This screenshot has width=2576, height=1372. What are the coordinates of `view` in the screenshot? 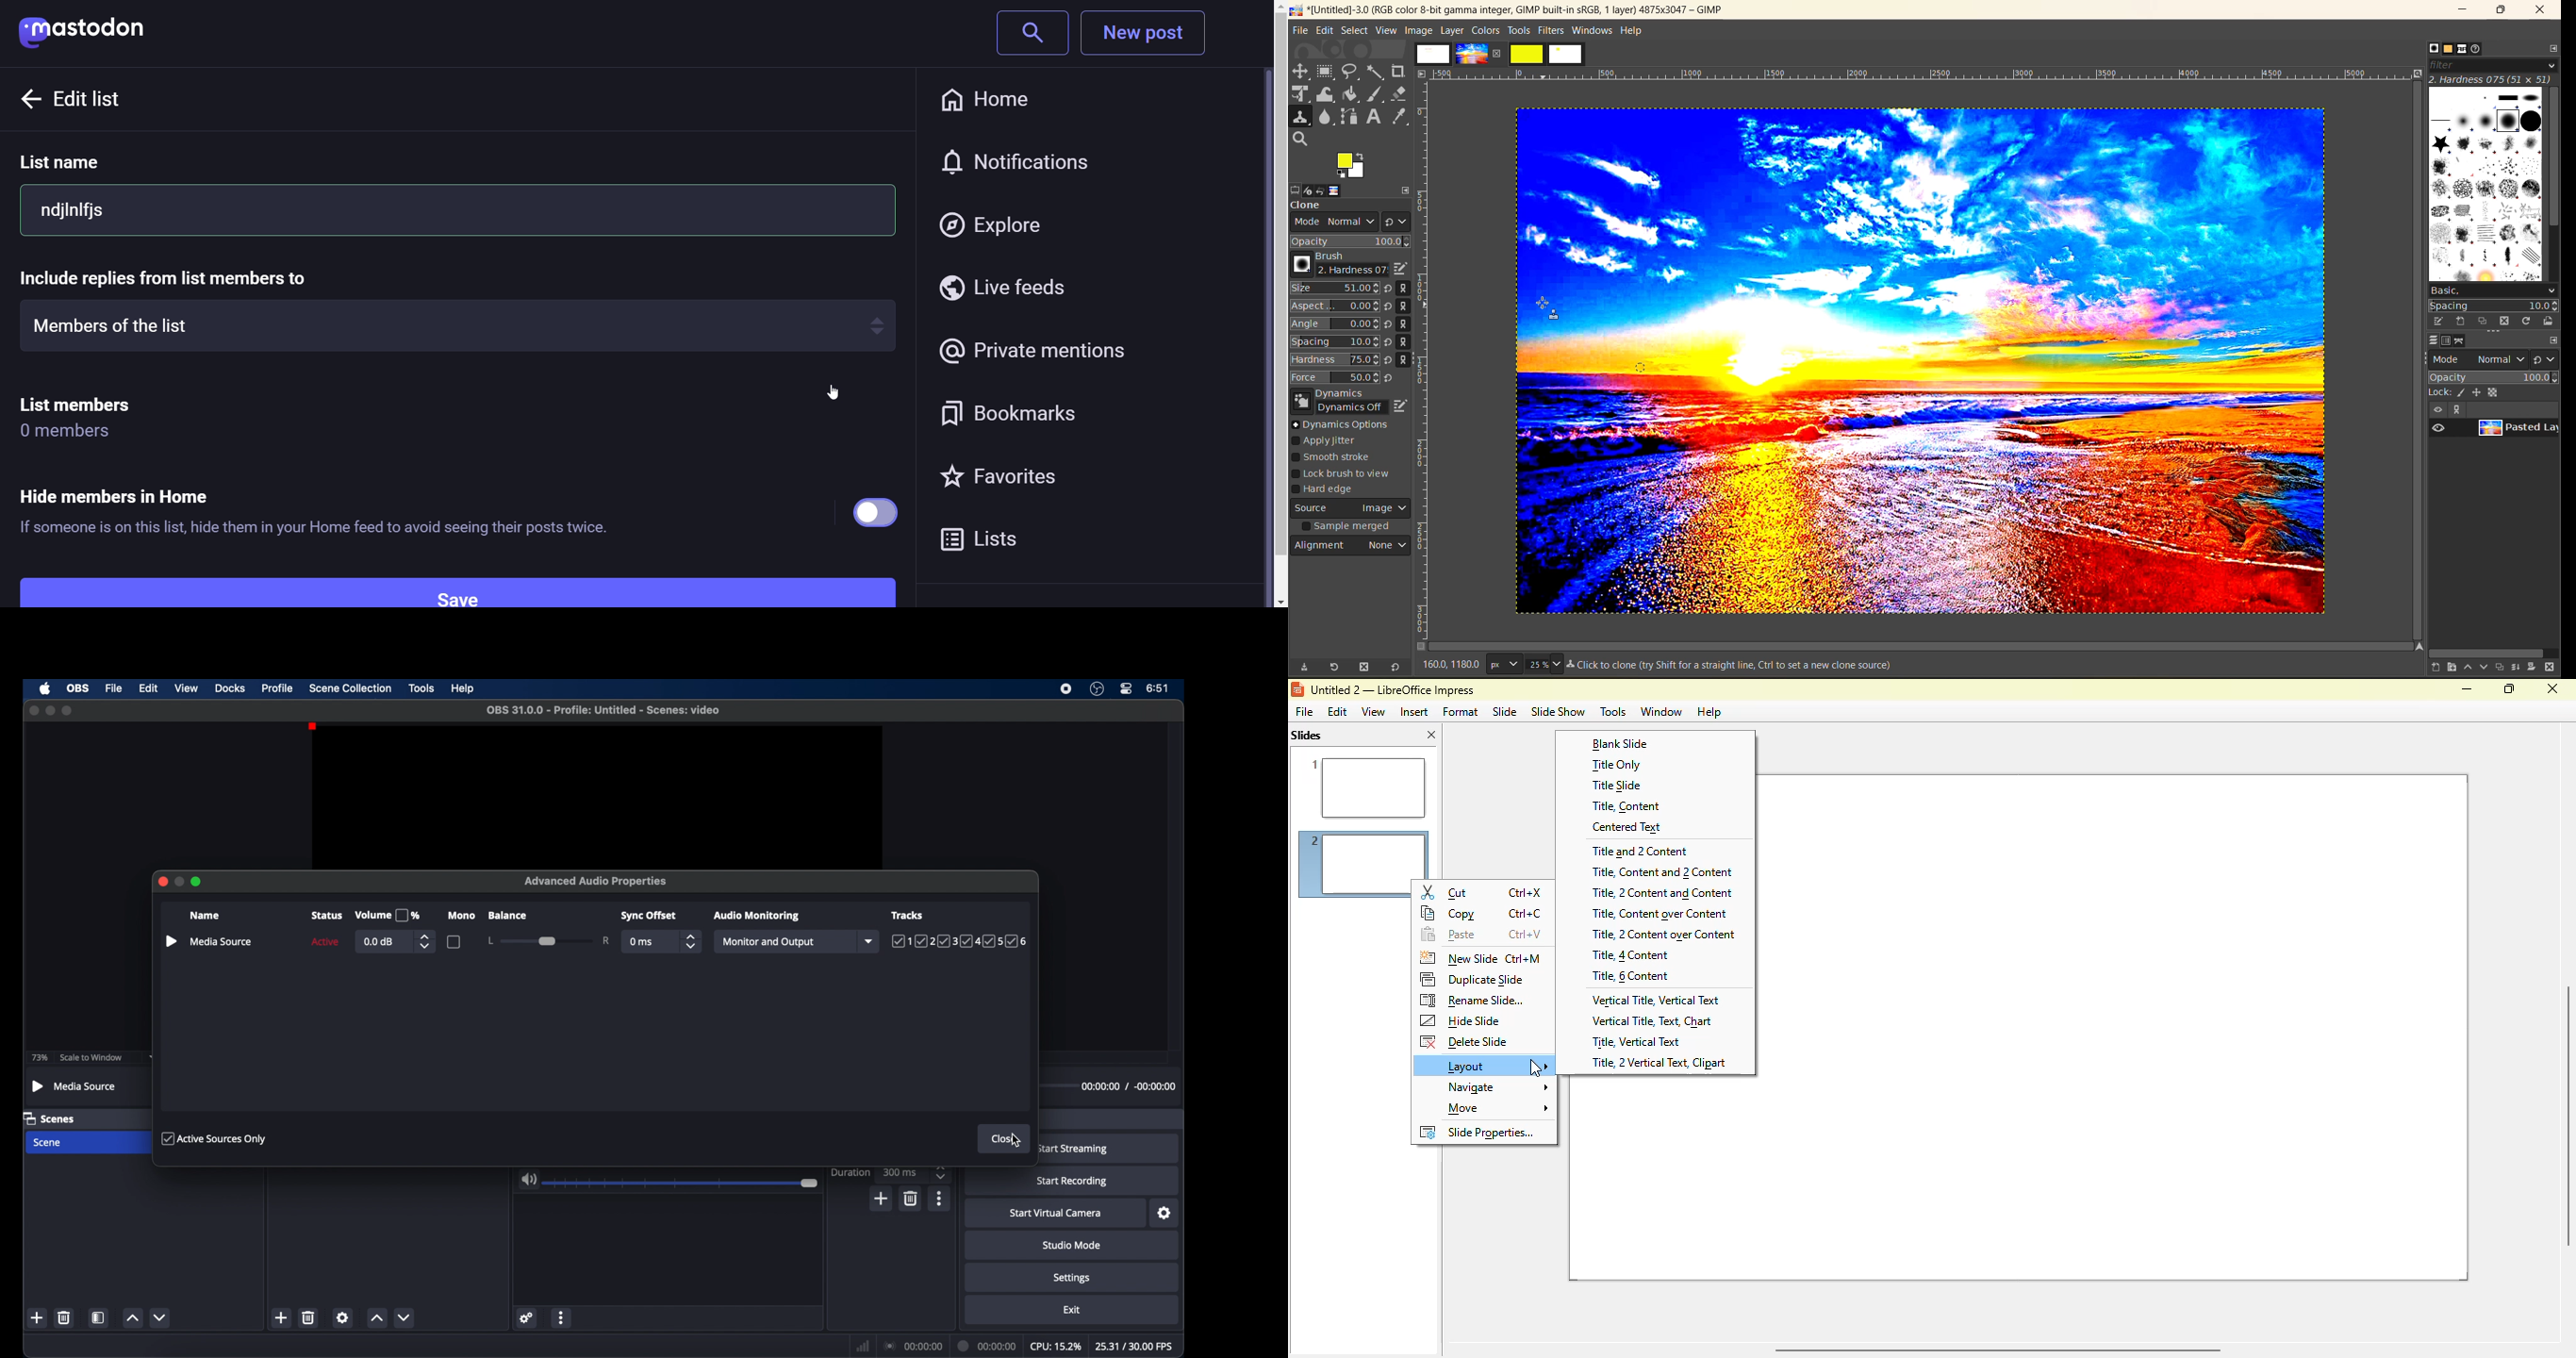 It's located at (2436, 410).